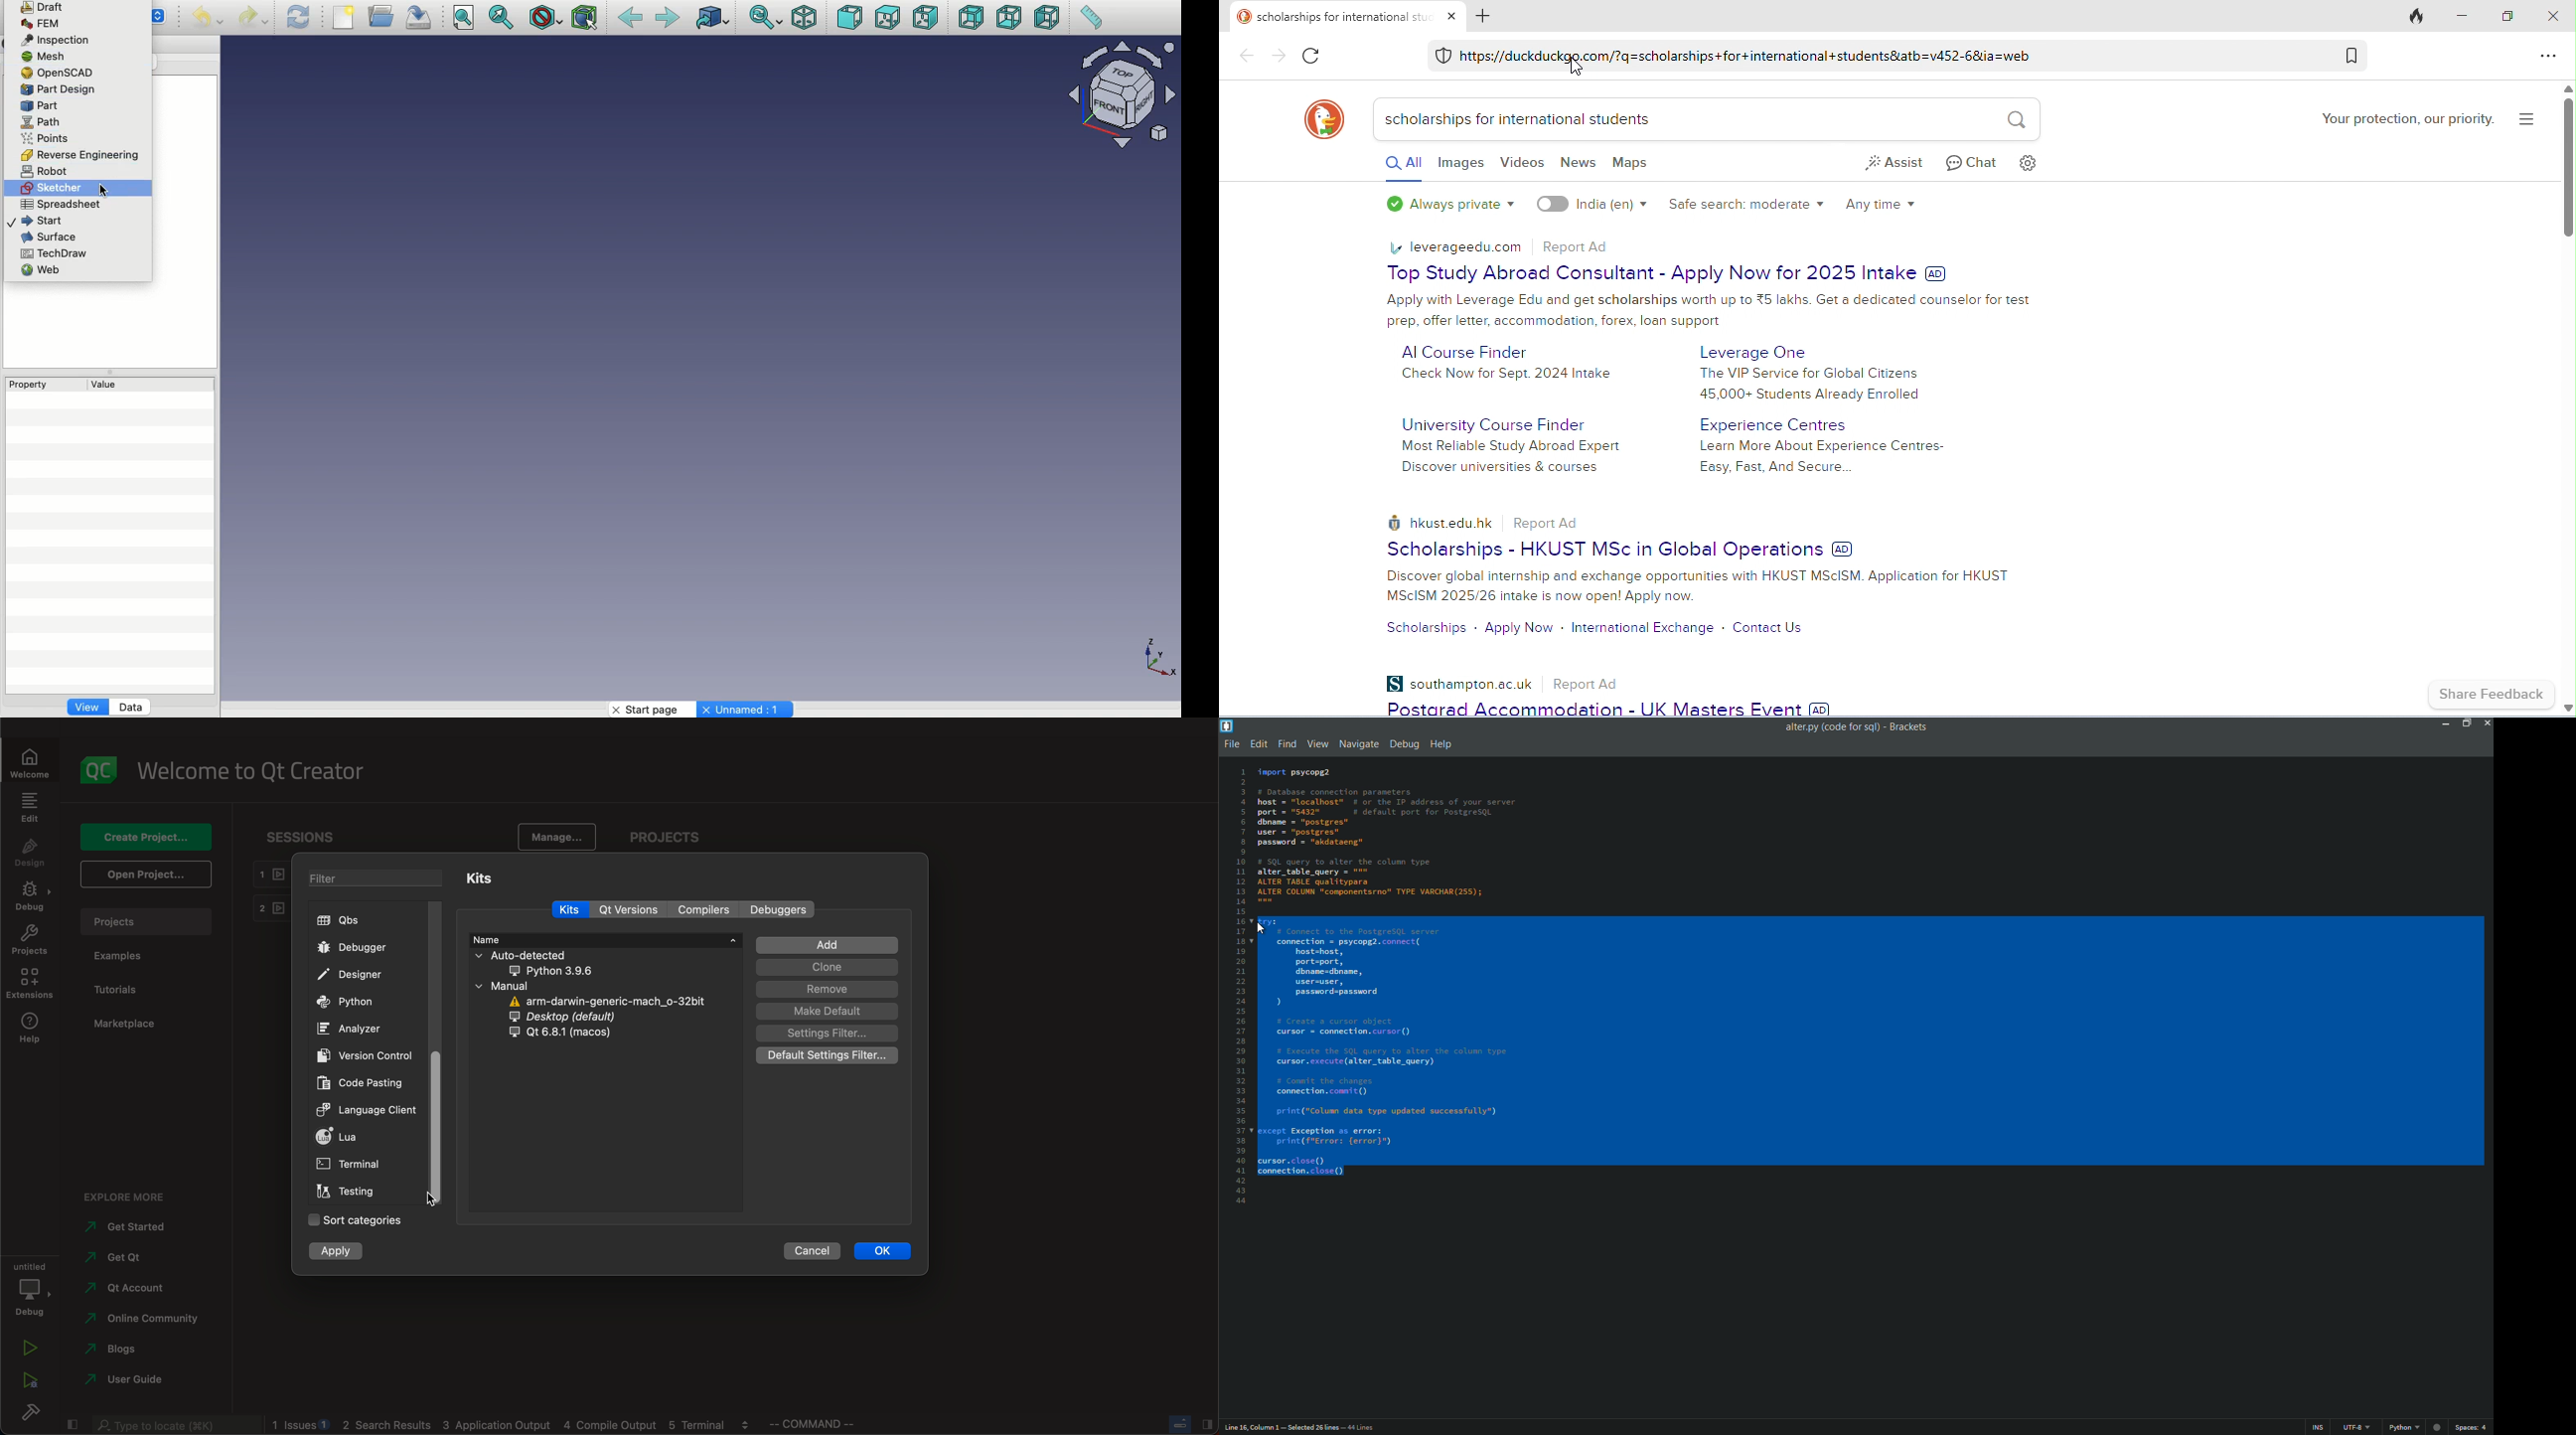 This screenshot has height=1456, width=2576. I want to click on code, so click(1387, 975).